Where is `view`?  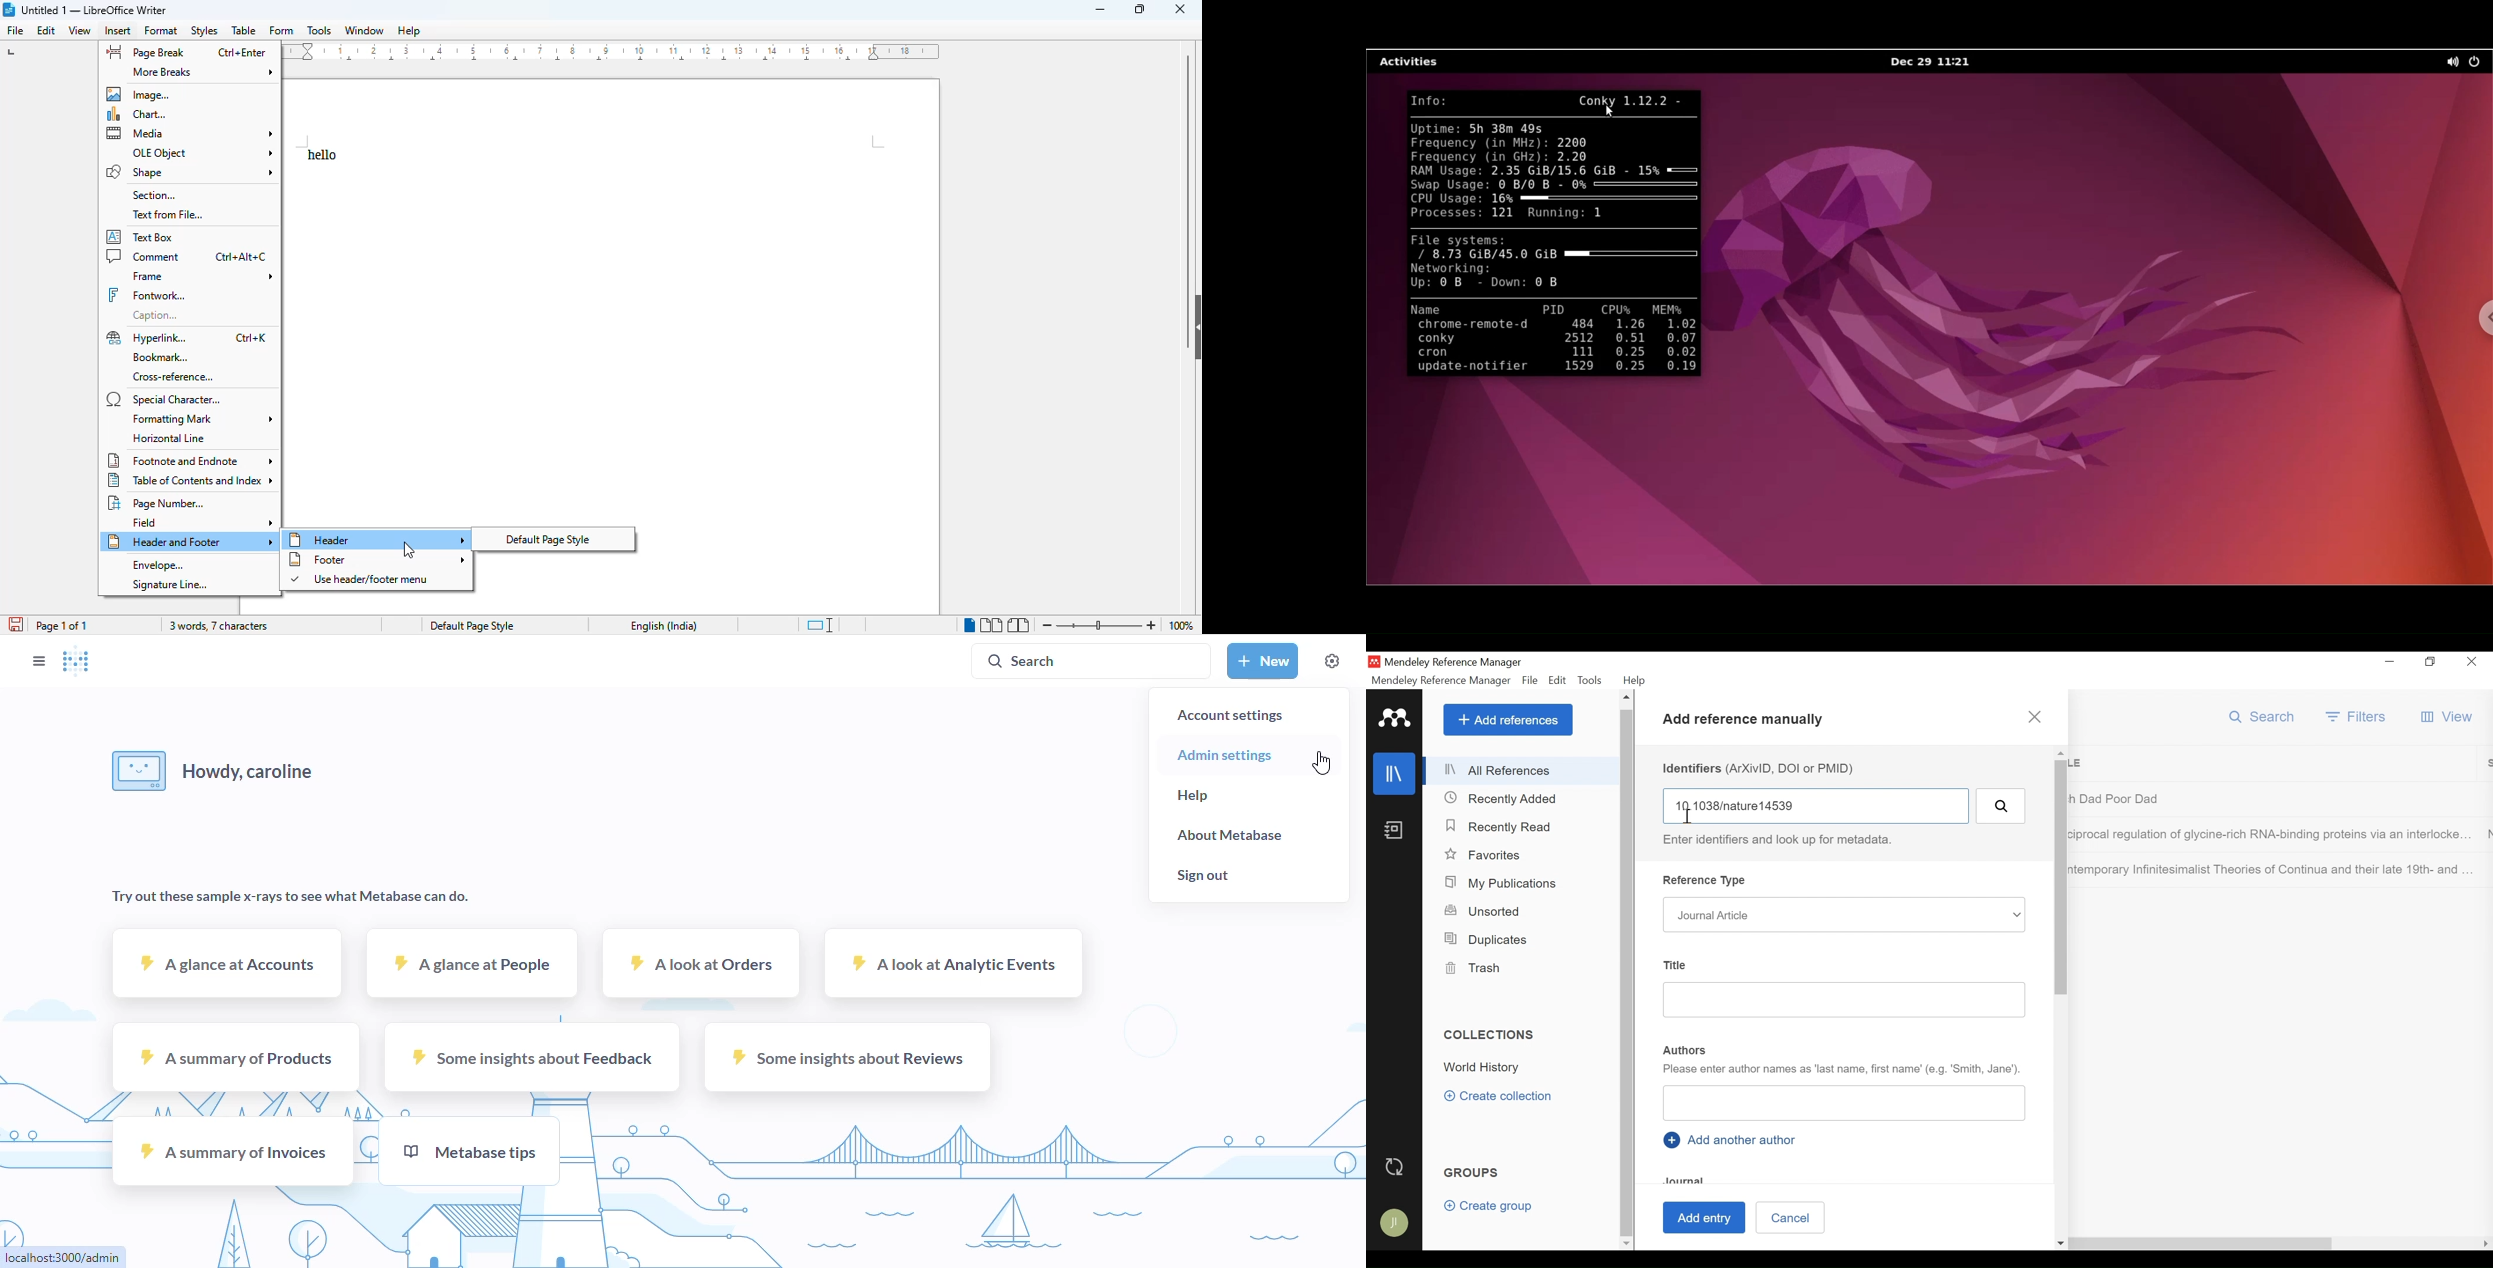 view is located at coordinates (79, 31).